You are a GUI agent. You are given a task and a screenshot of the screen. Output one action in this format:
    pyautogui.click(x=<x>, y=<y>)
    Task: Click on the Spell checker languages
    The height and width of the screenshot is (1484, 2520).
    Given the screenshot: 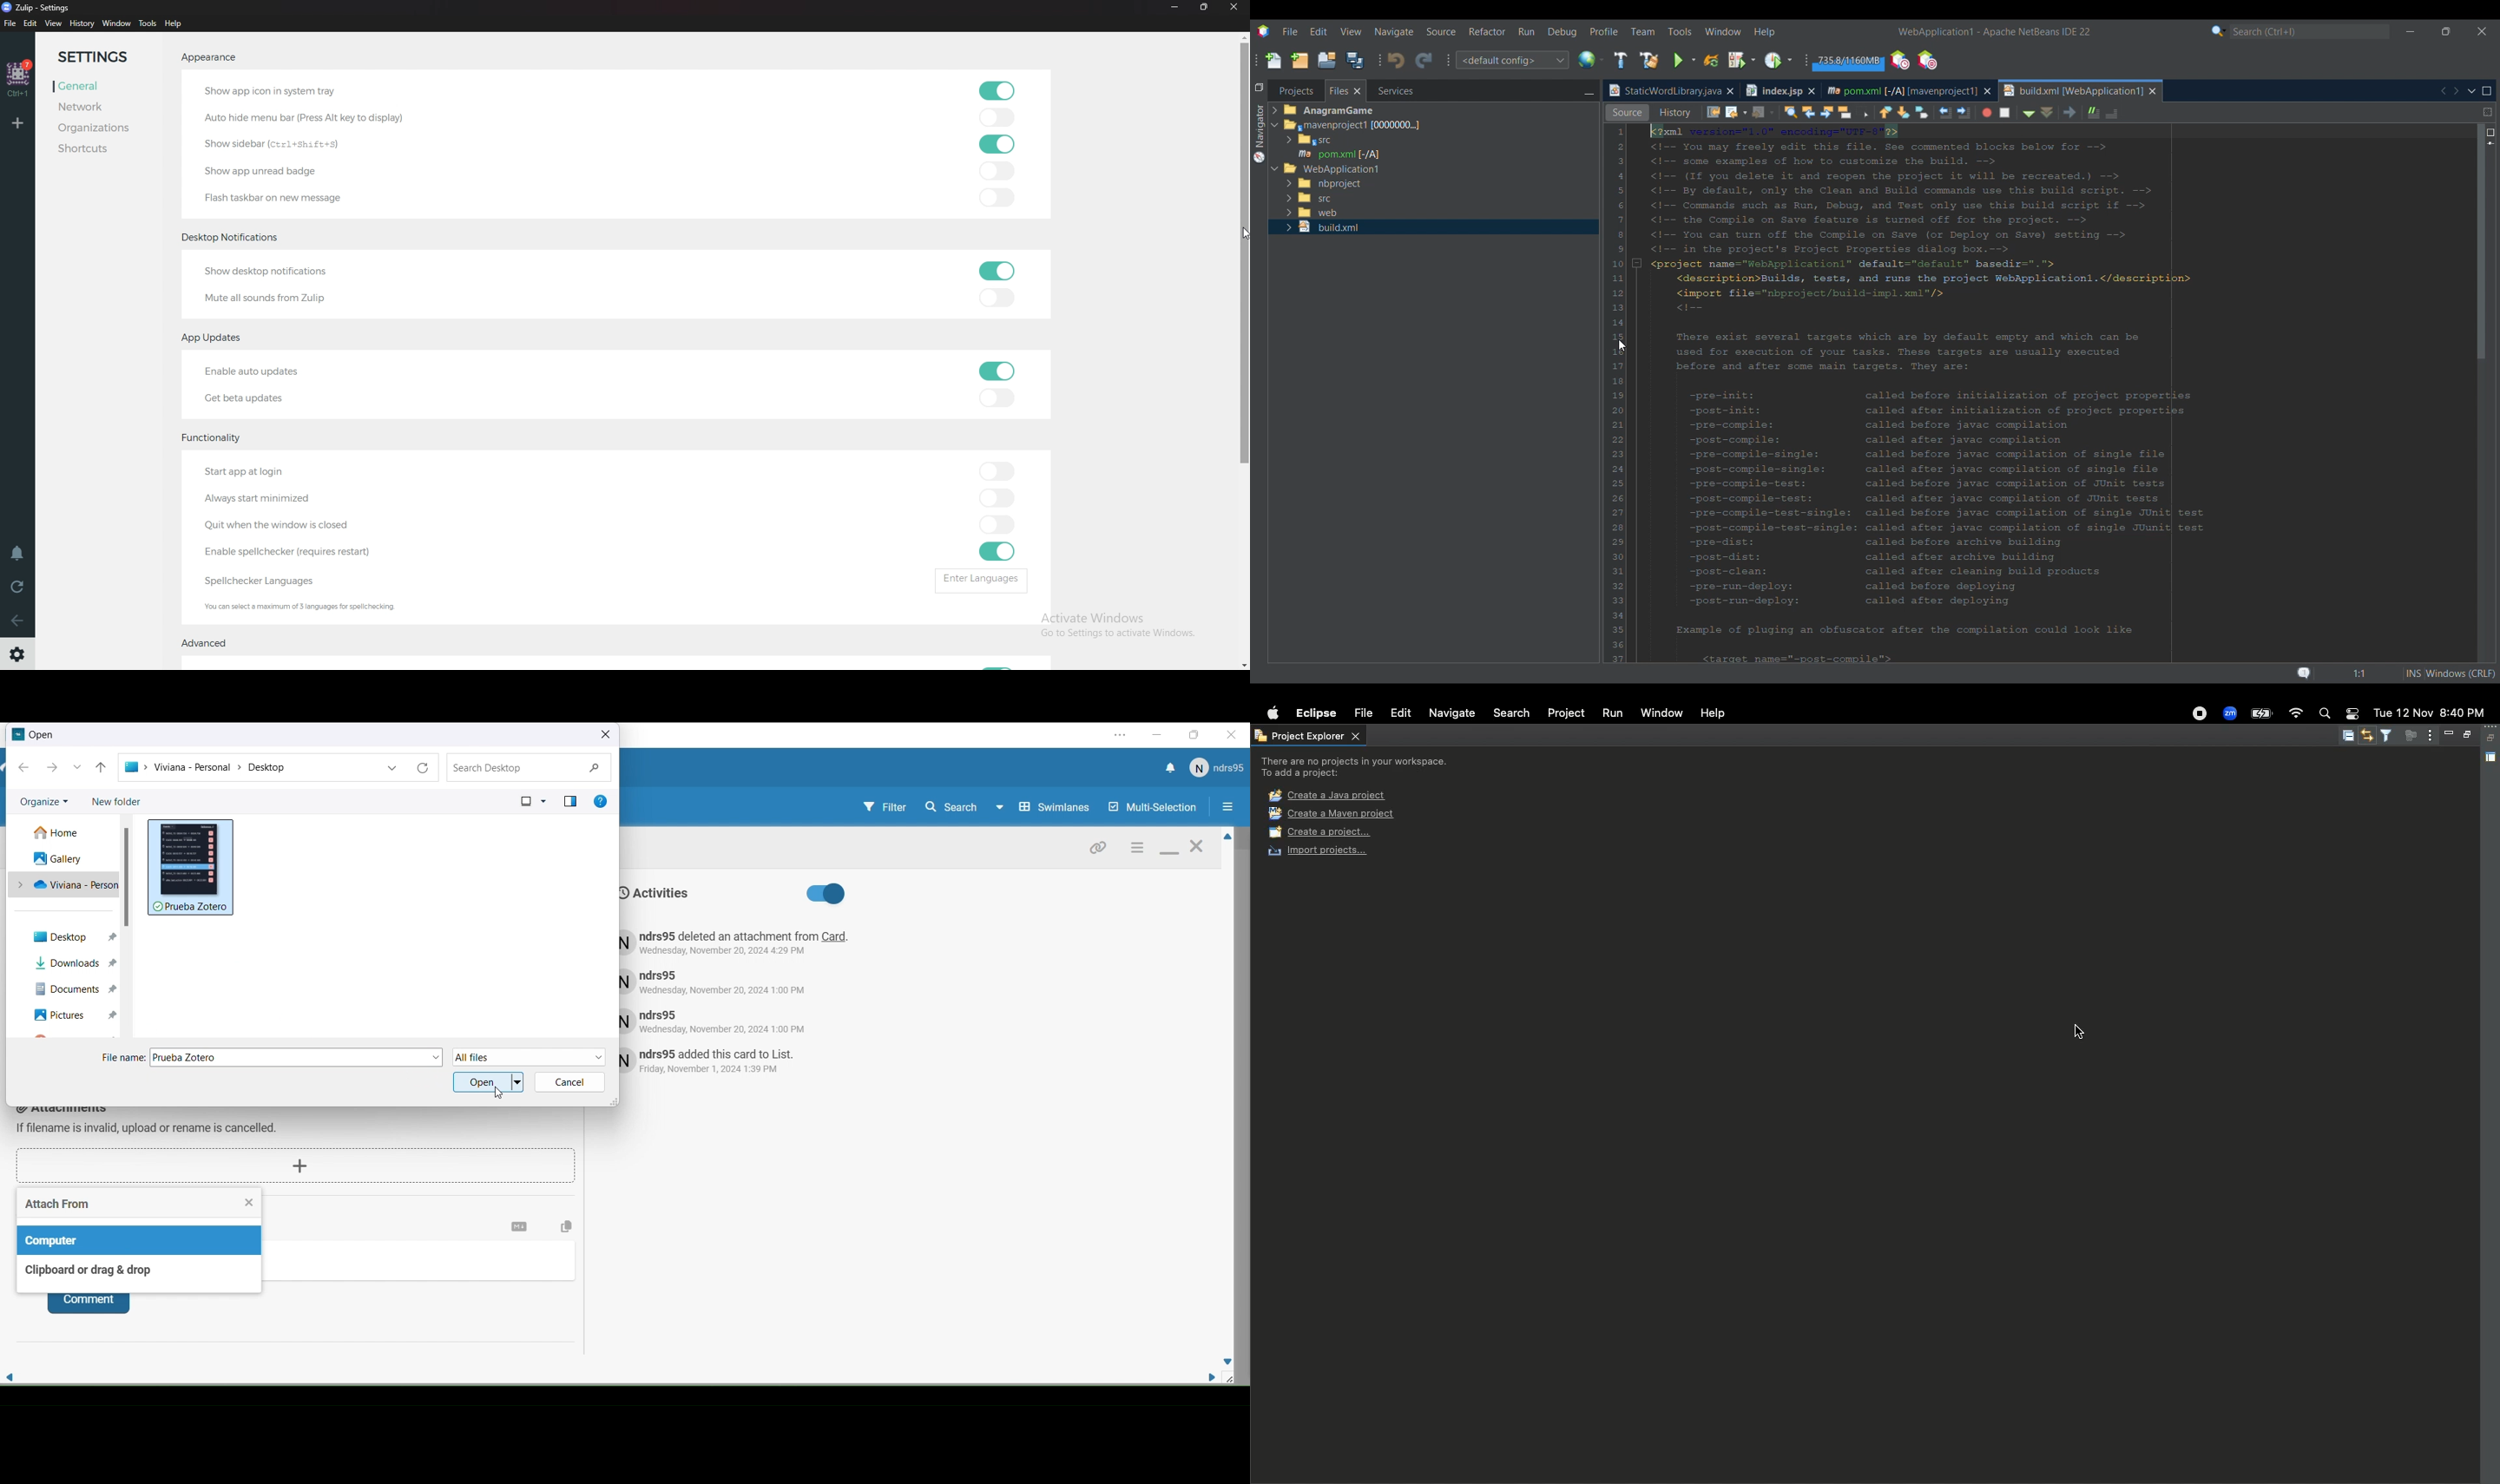 What is the action you would take?
    pyautogui.click(x=268, y=579)
    